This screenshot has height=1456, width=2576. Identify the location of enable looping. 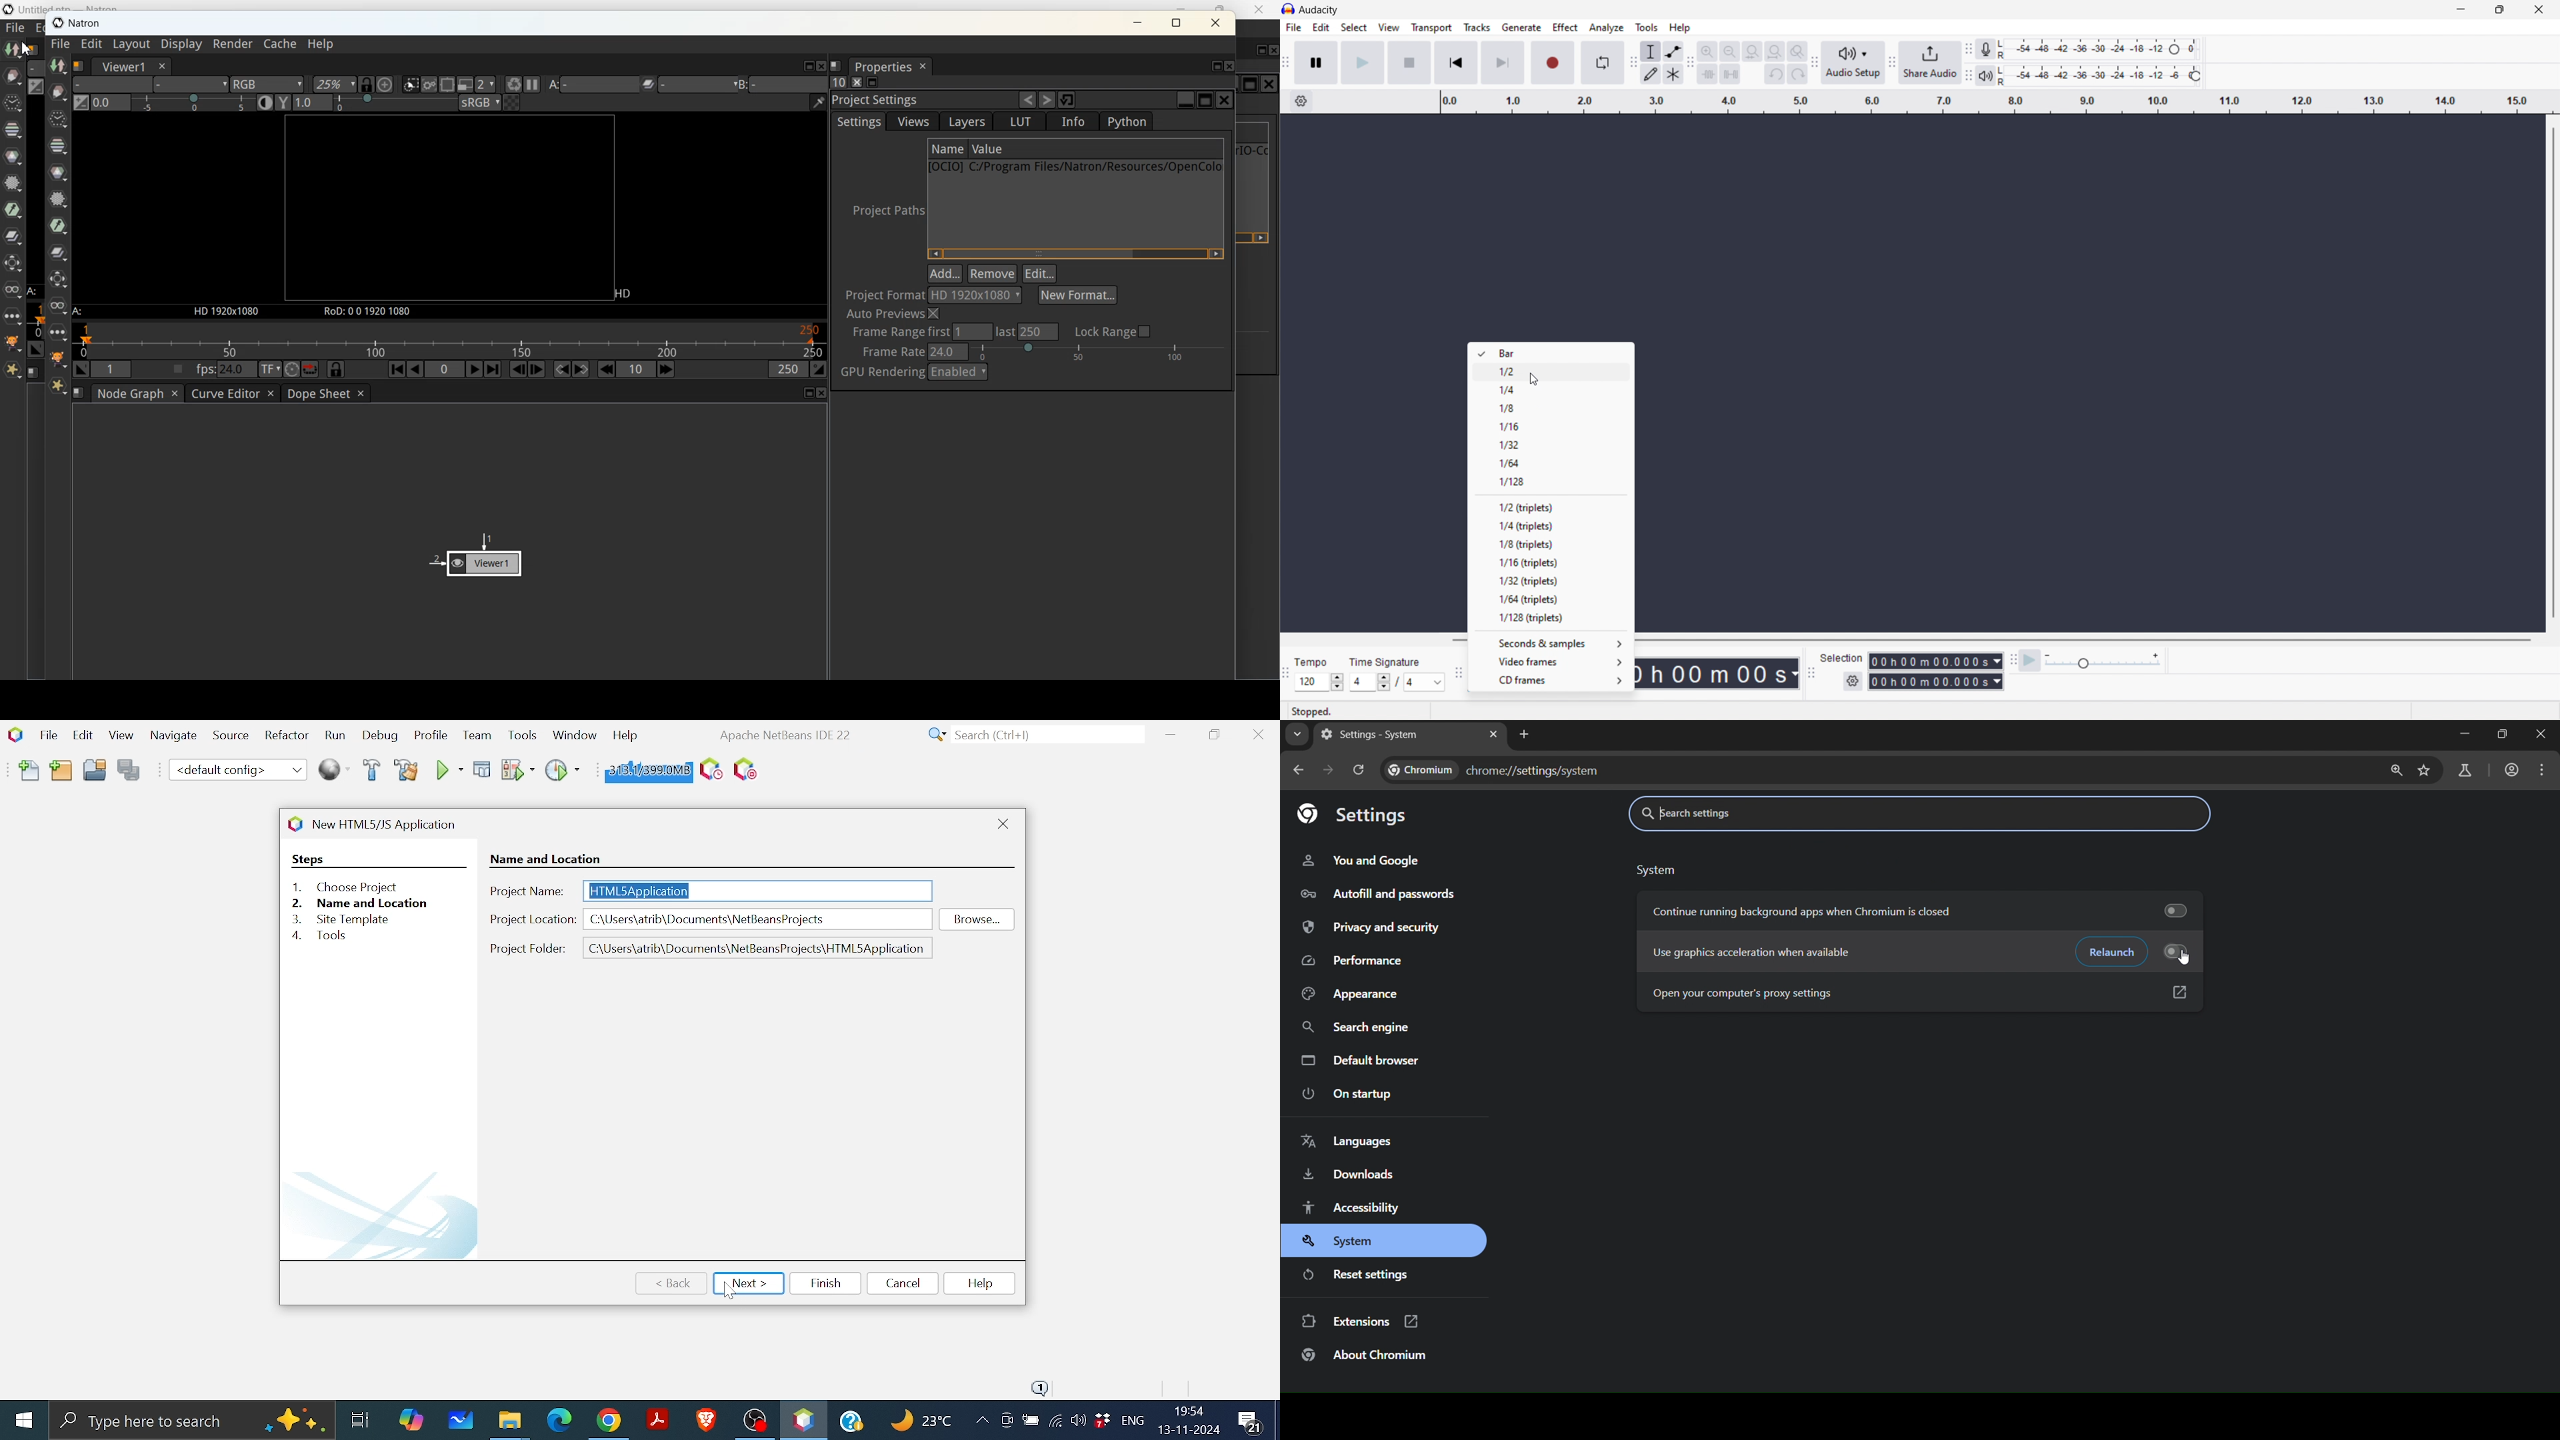
(1601, 63).